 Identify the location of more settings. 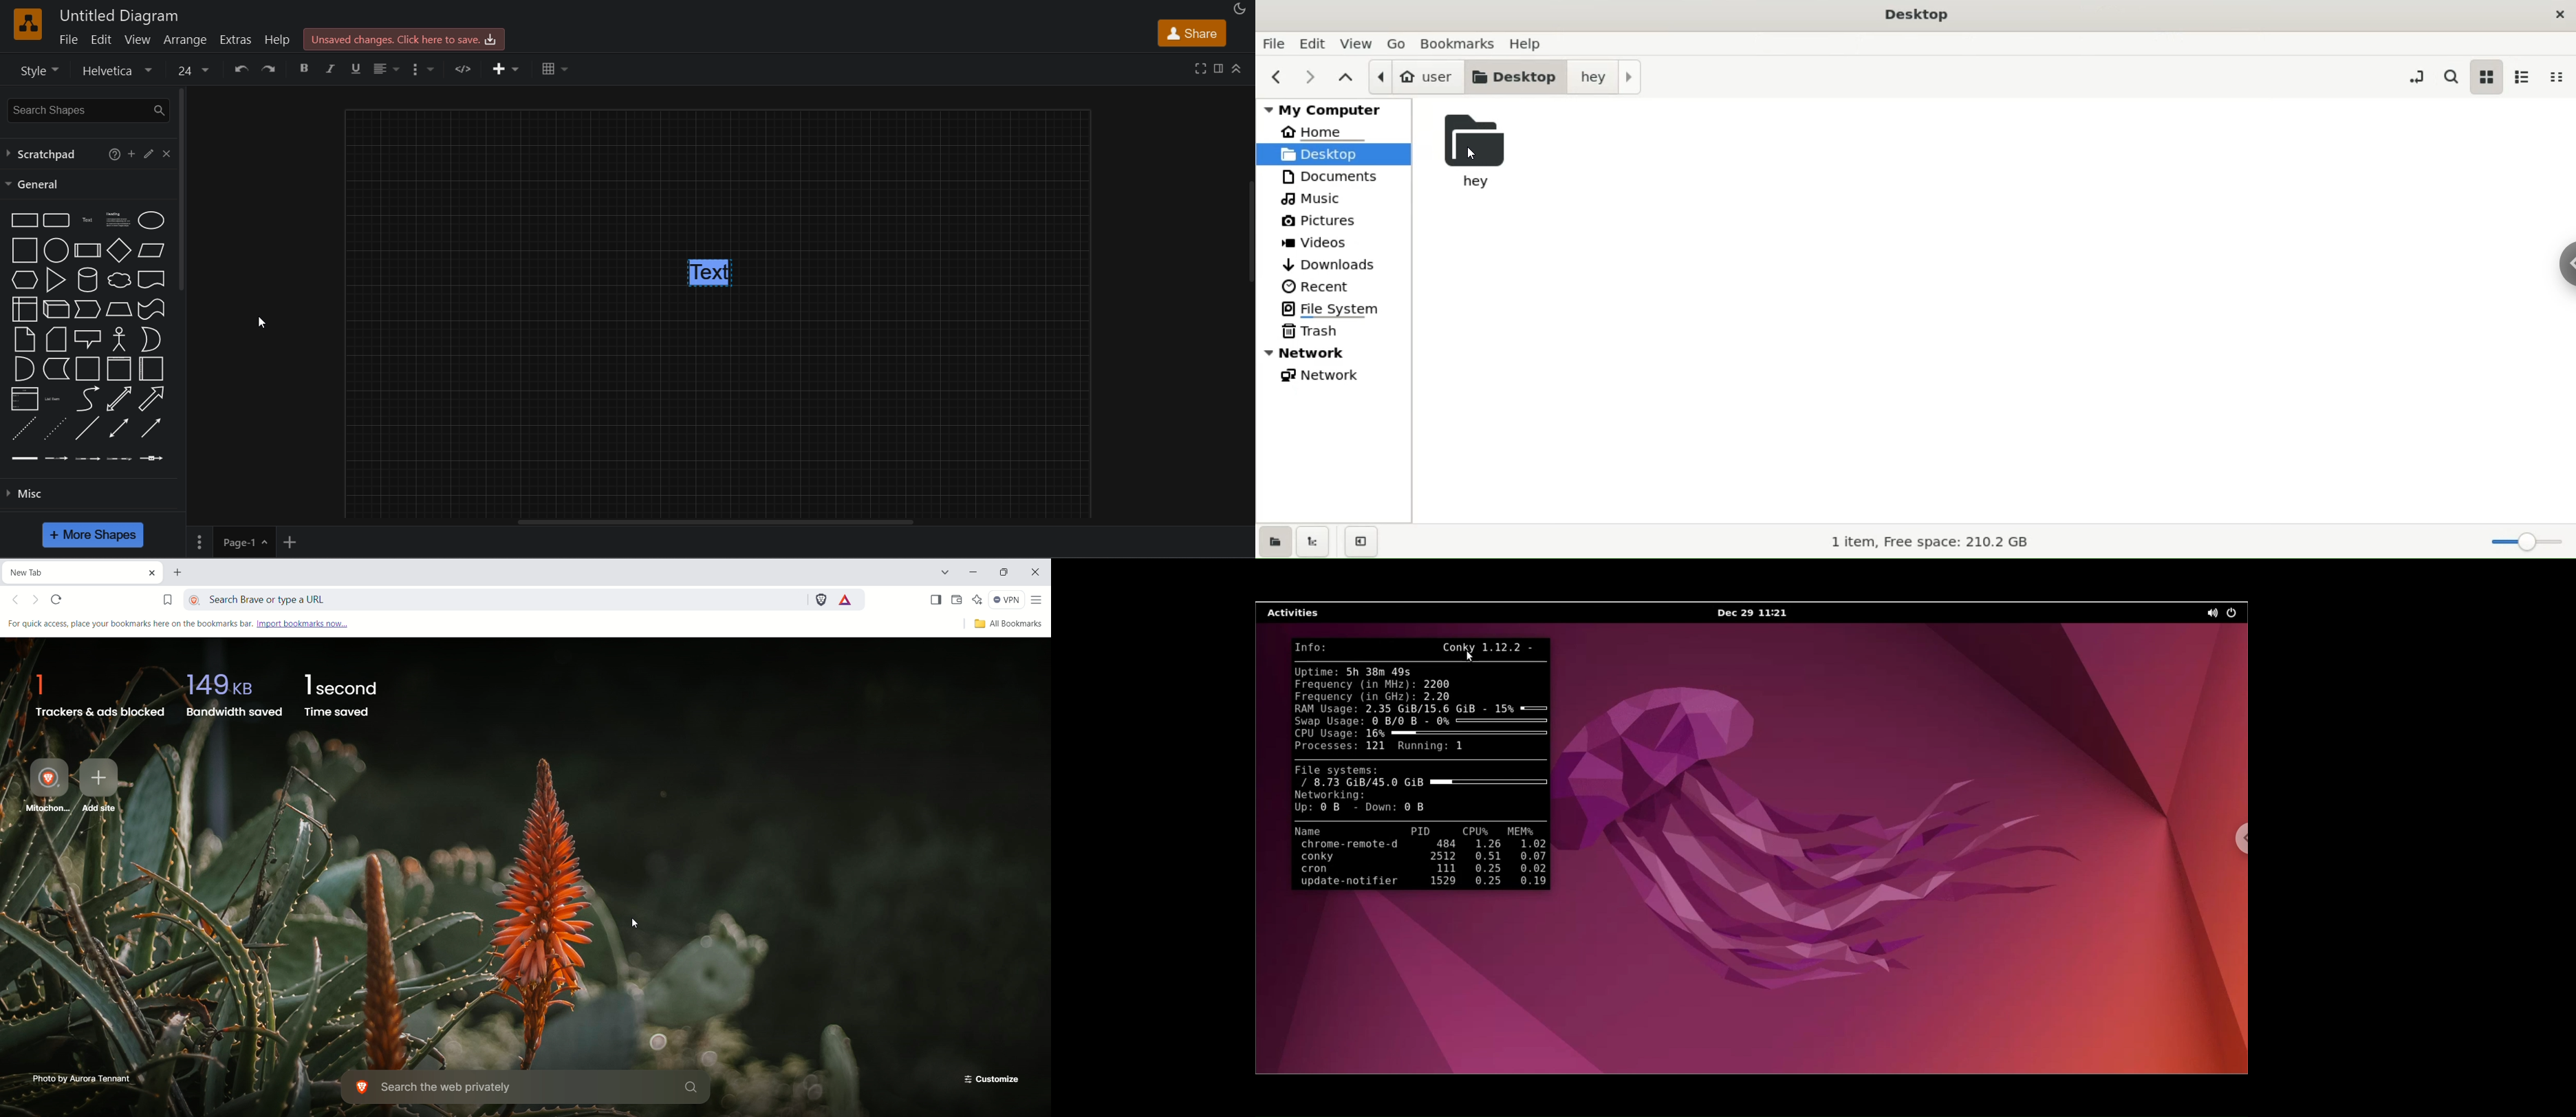
(198, 542).